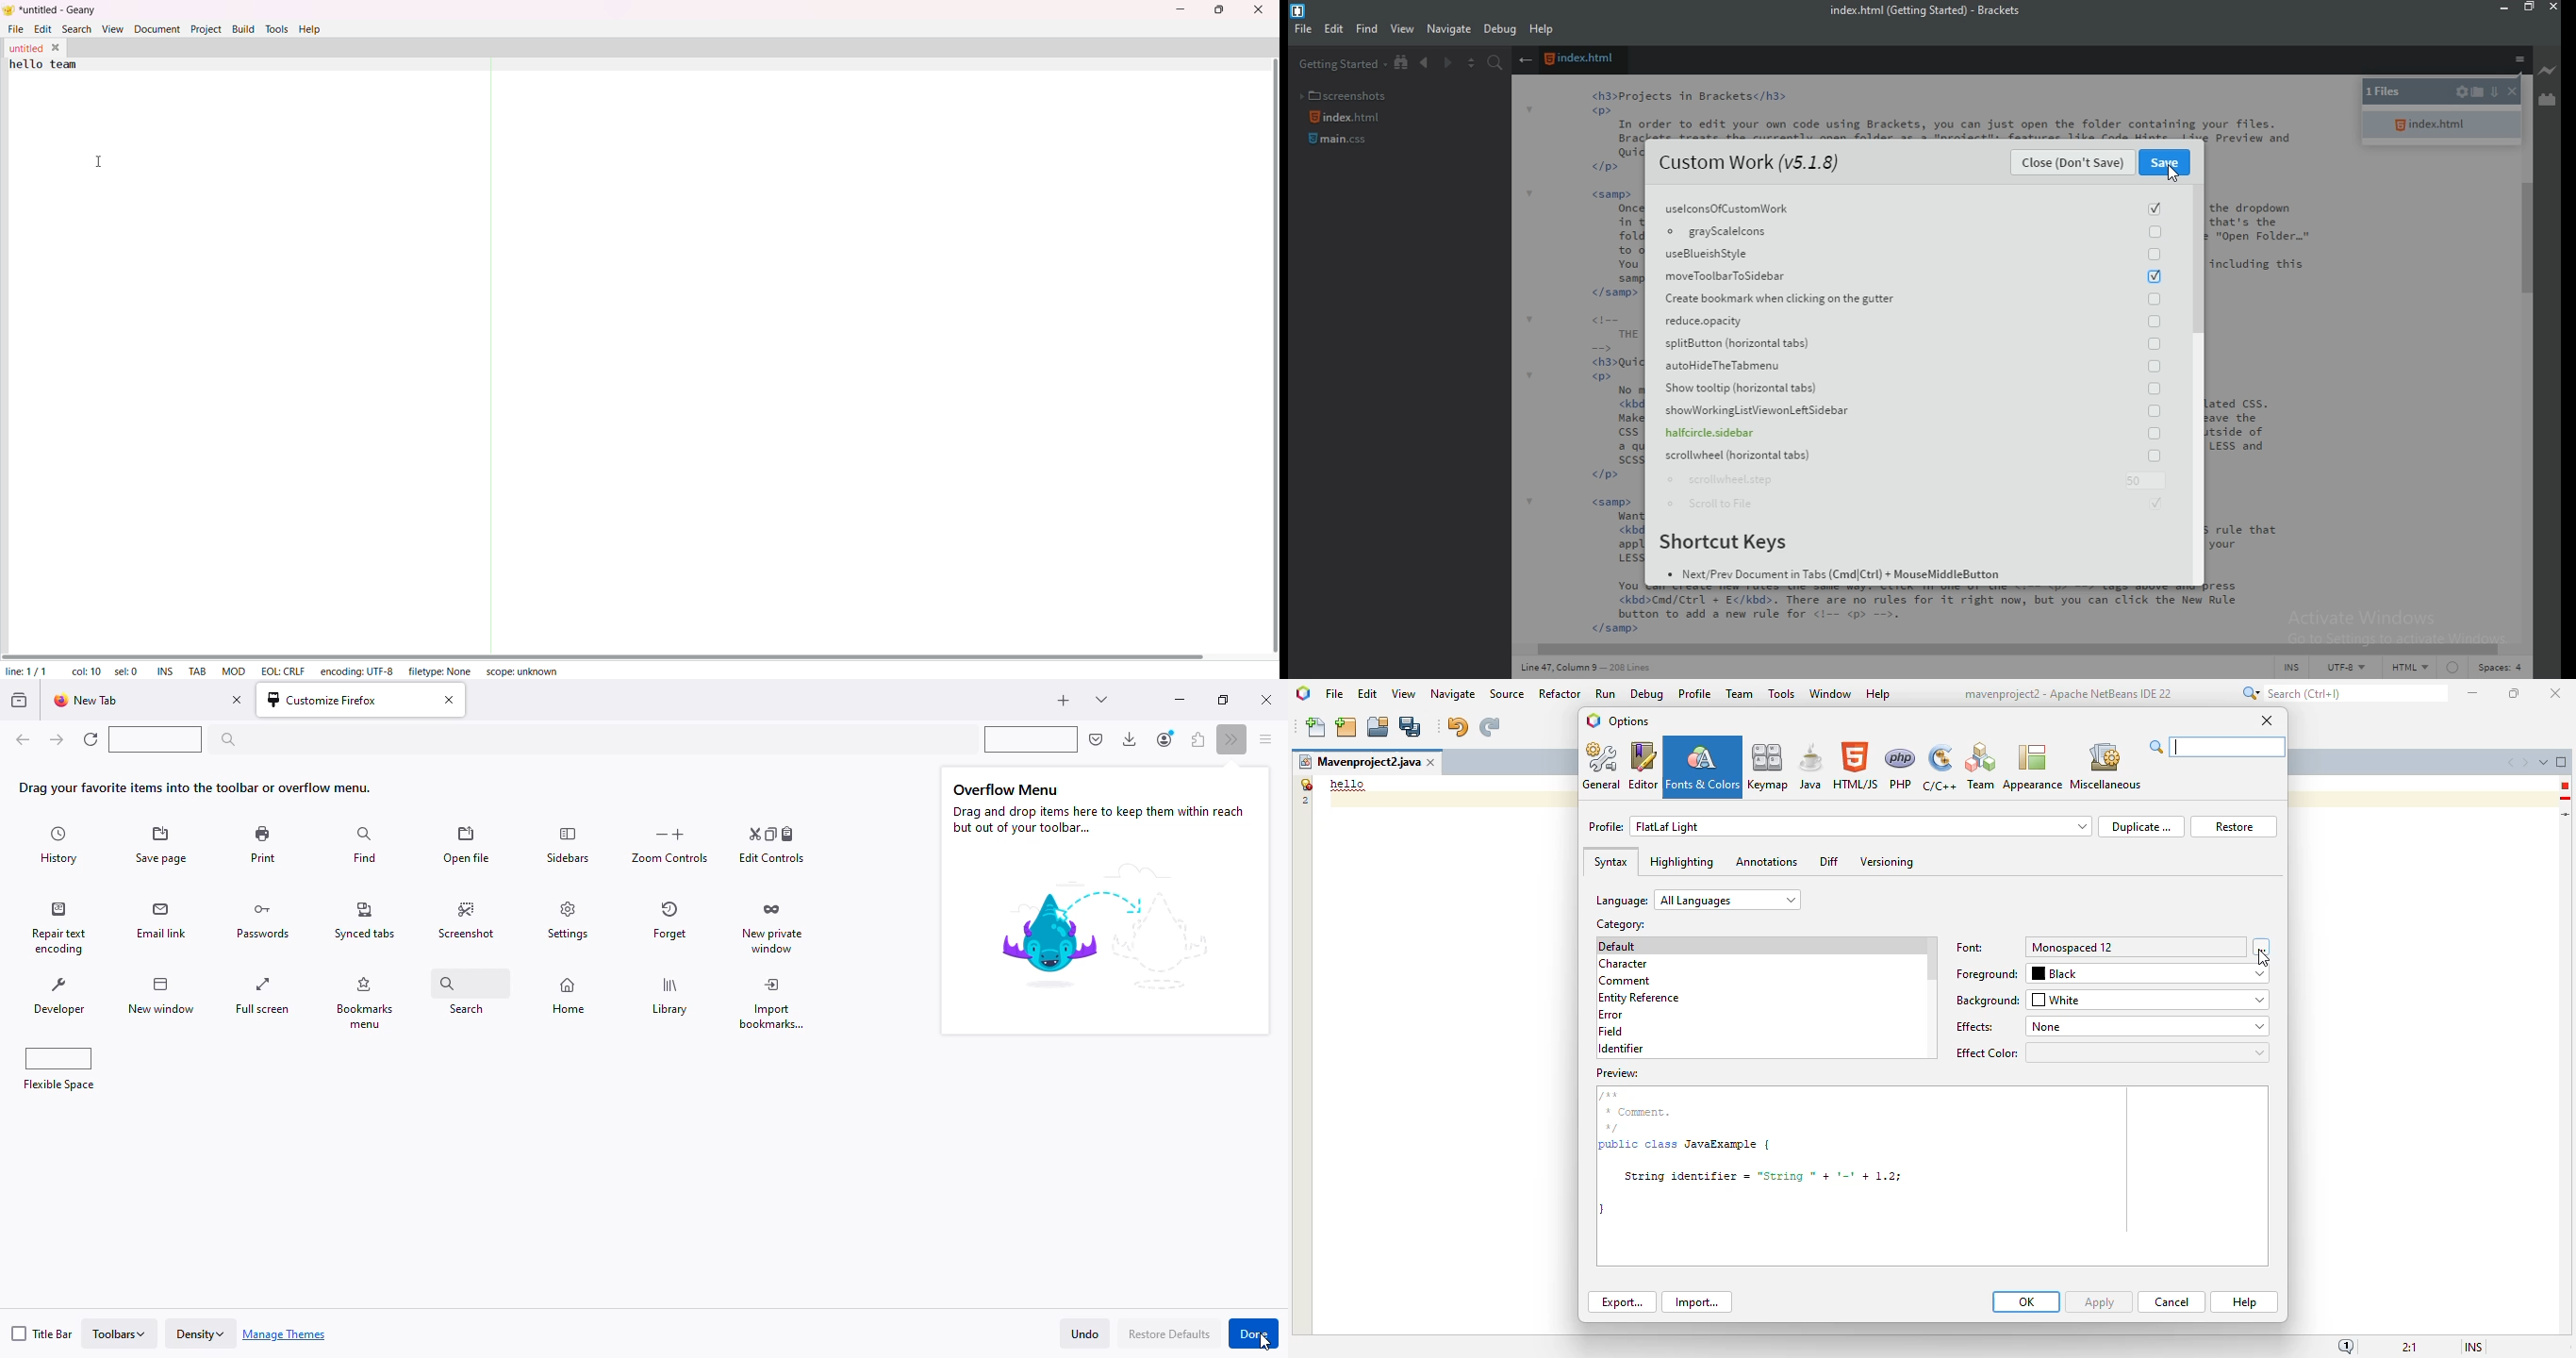 Image resolution: width=2576 pixels, height=1372 pixels. Describe the element at coordinates (261, 921) in the screenshot. I see `passwords` at that location.